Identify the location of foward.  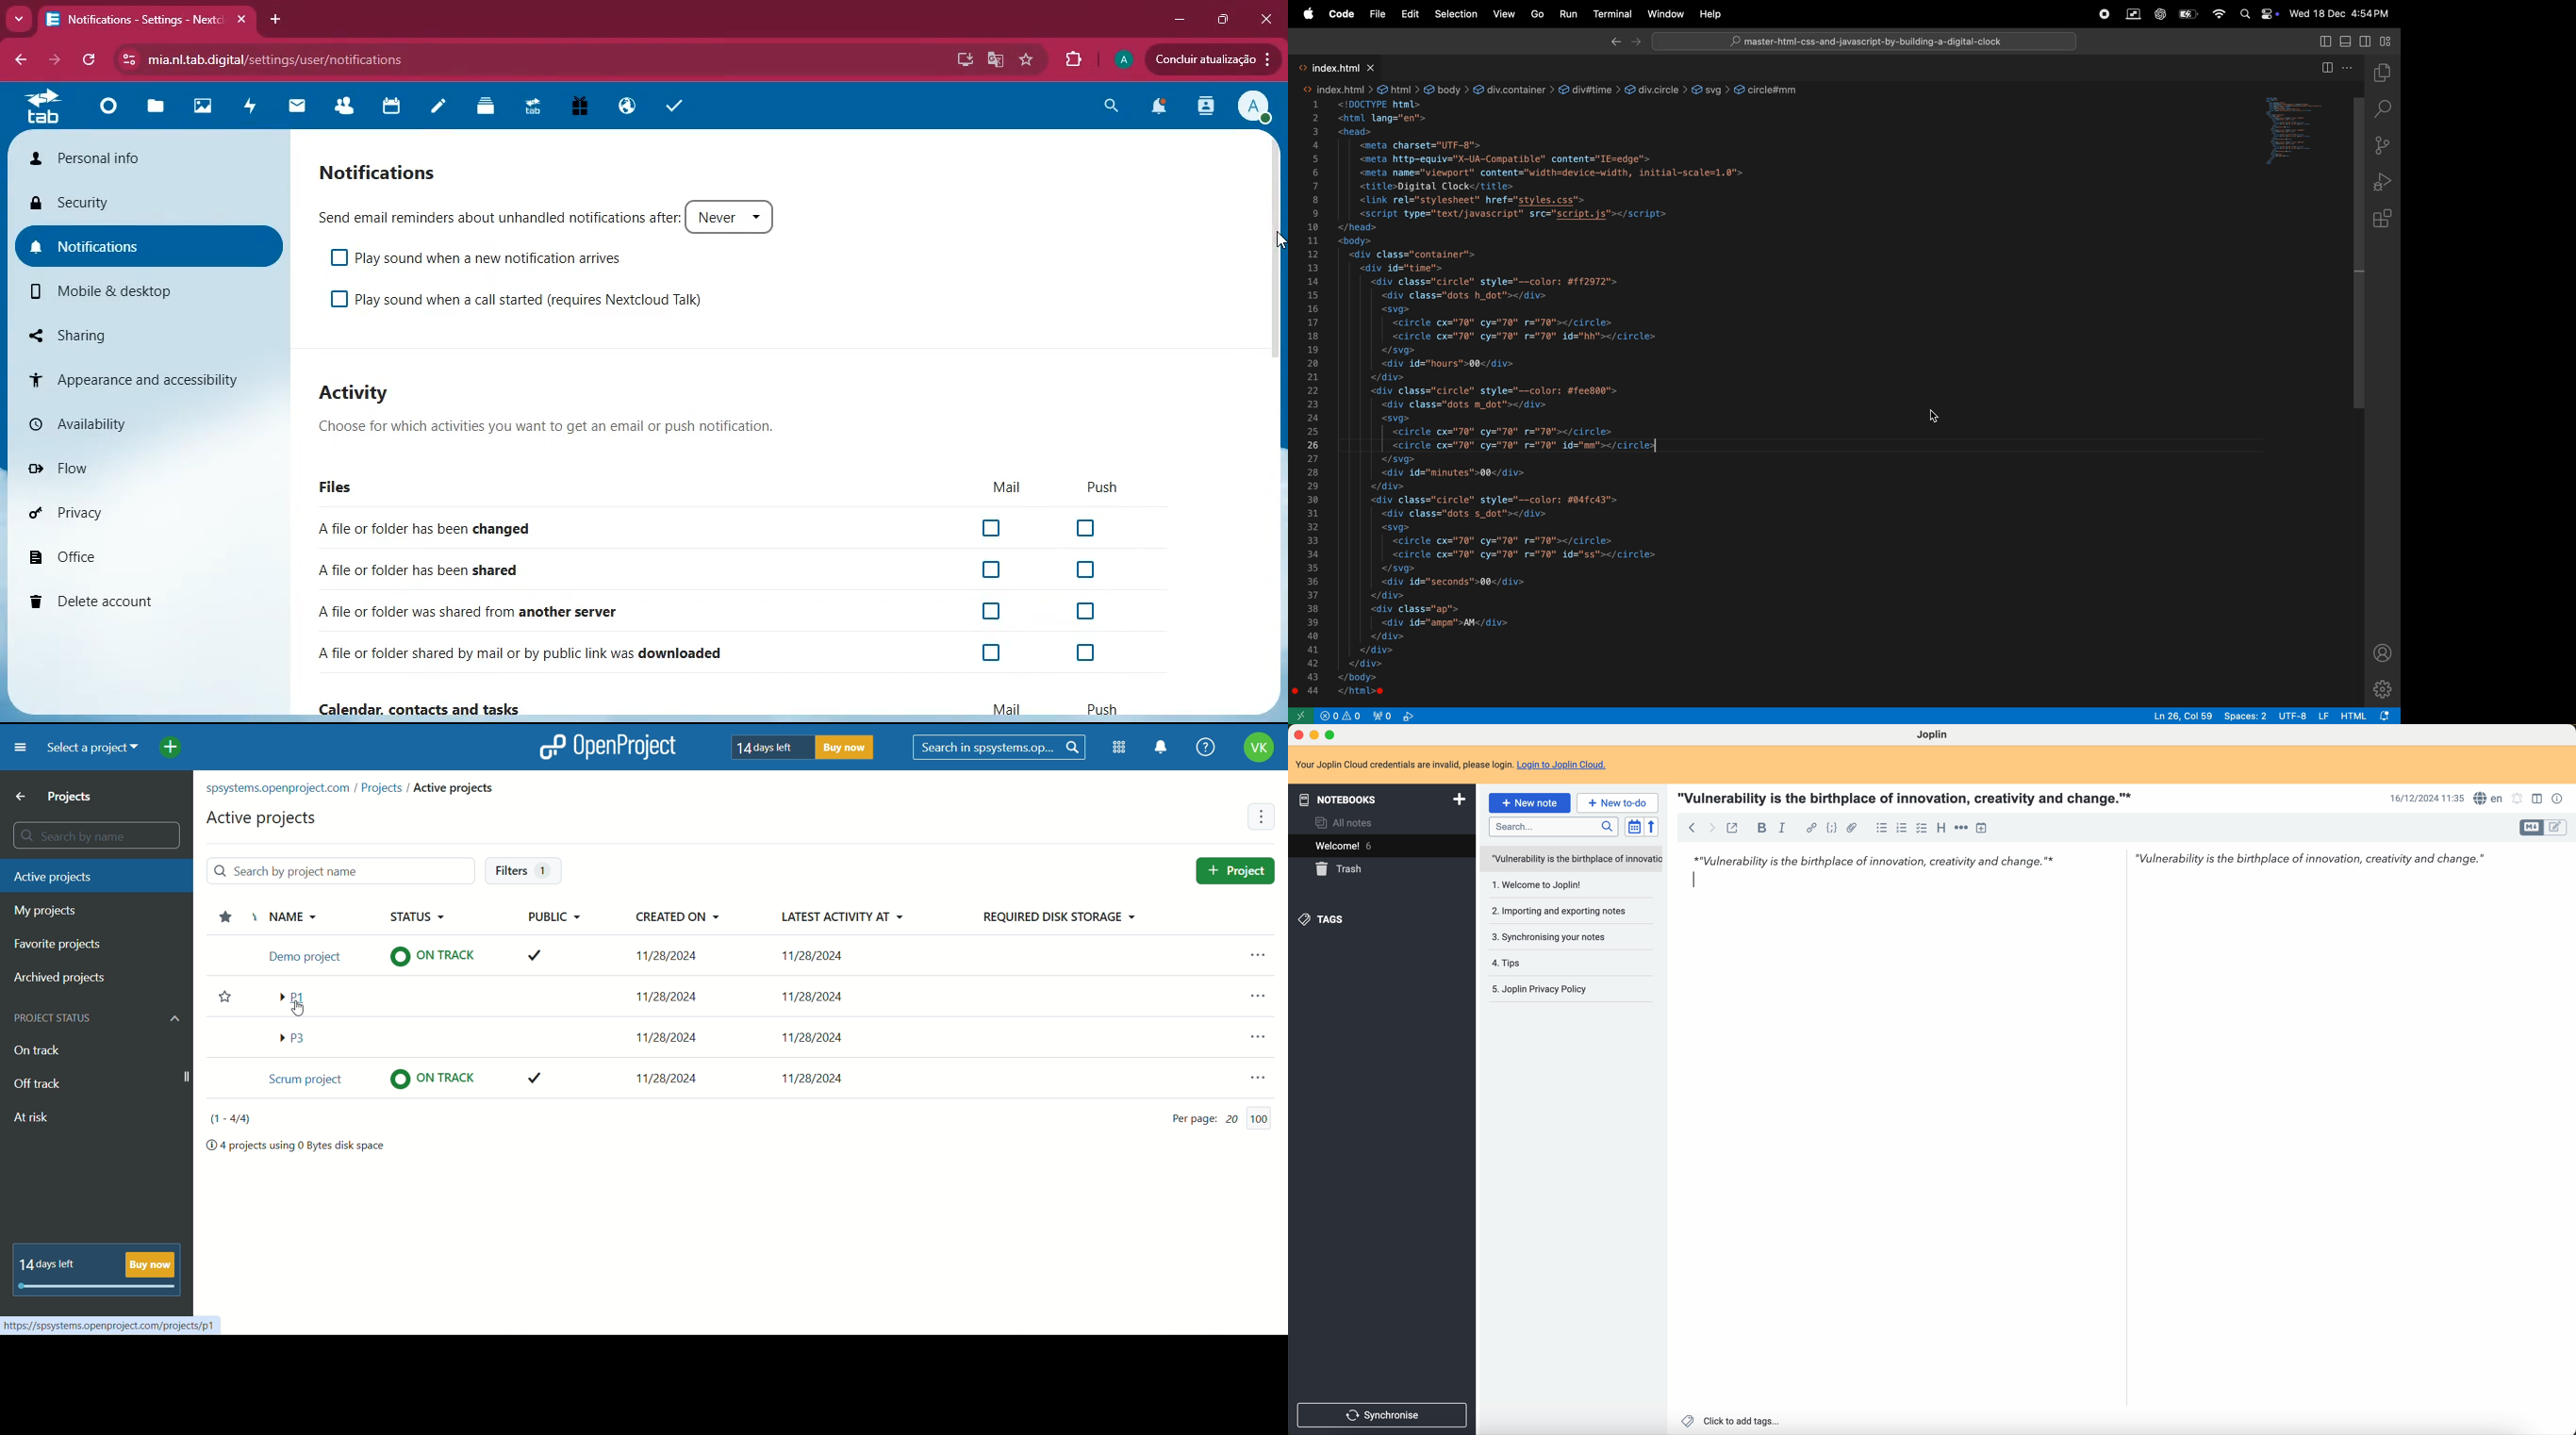
(1714, 828).